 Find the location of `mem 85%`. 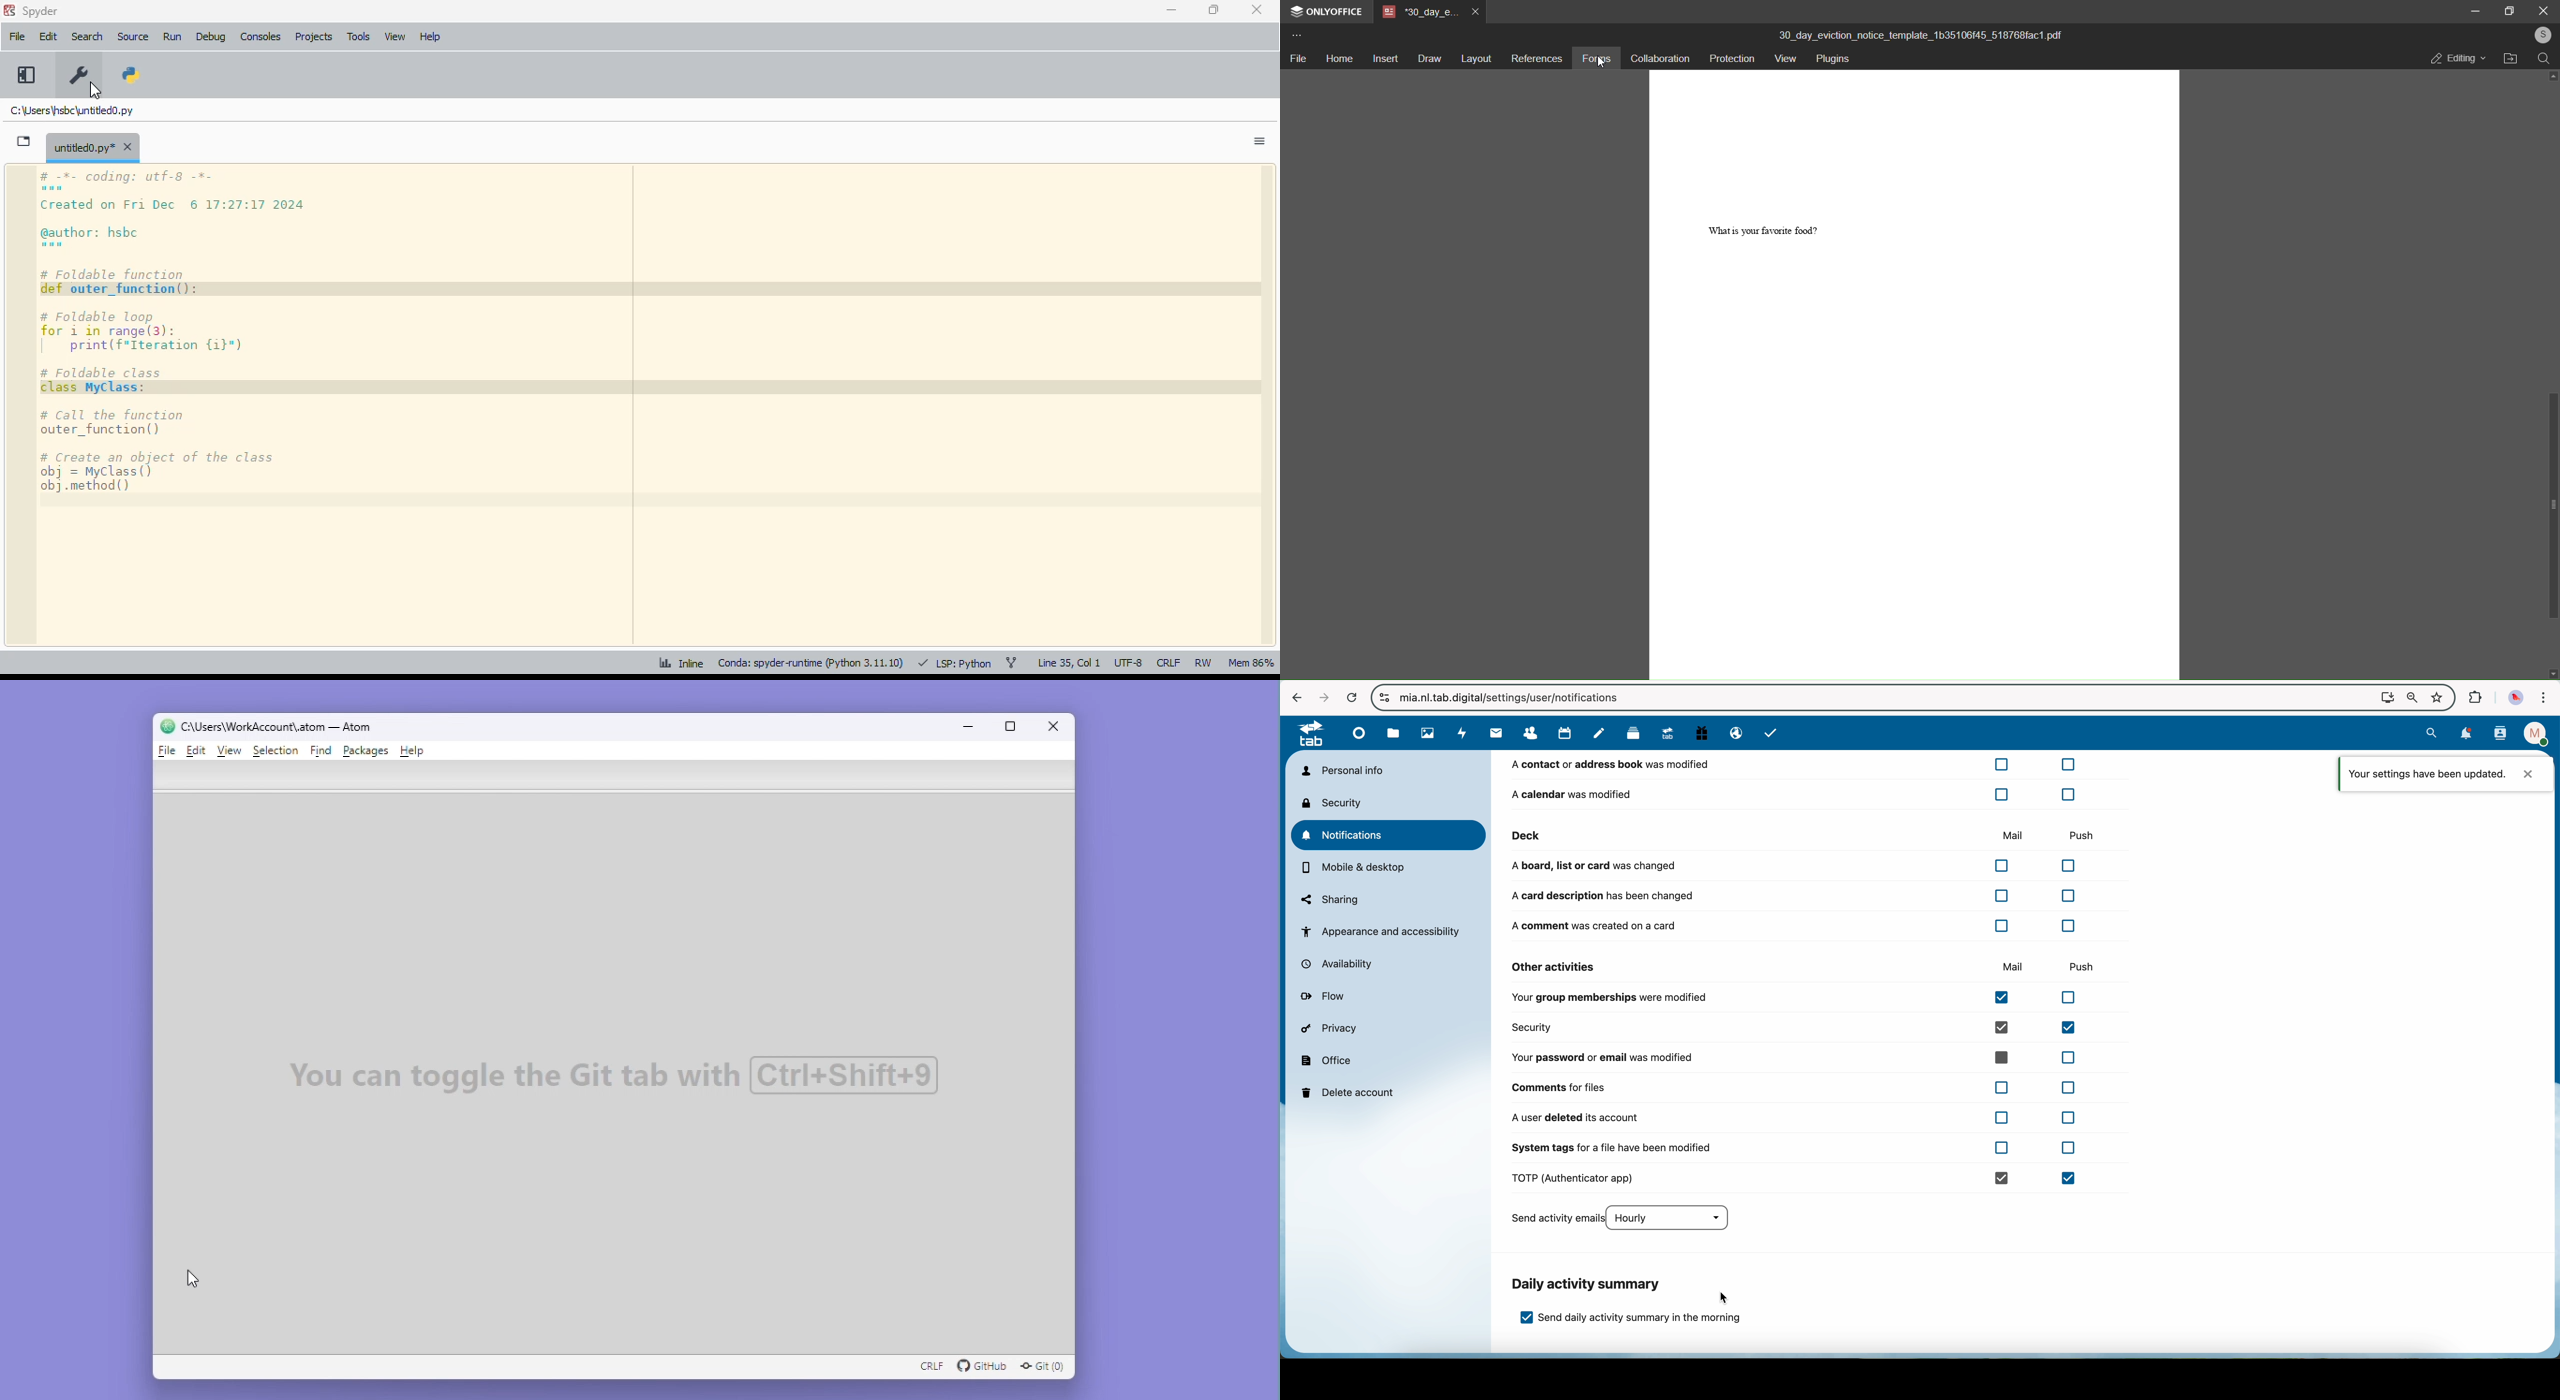

mem 85% is located at coordinates (1251, 665).